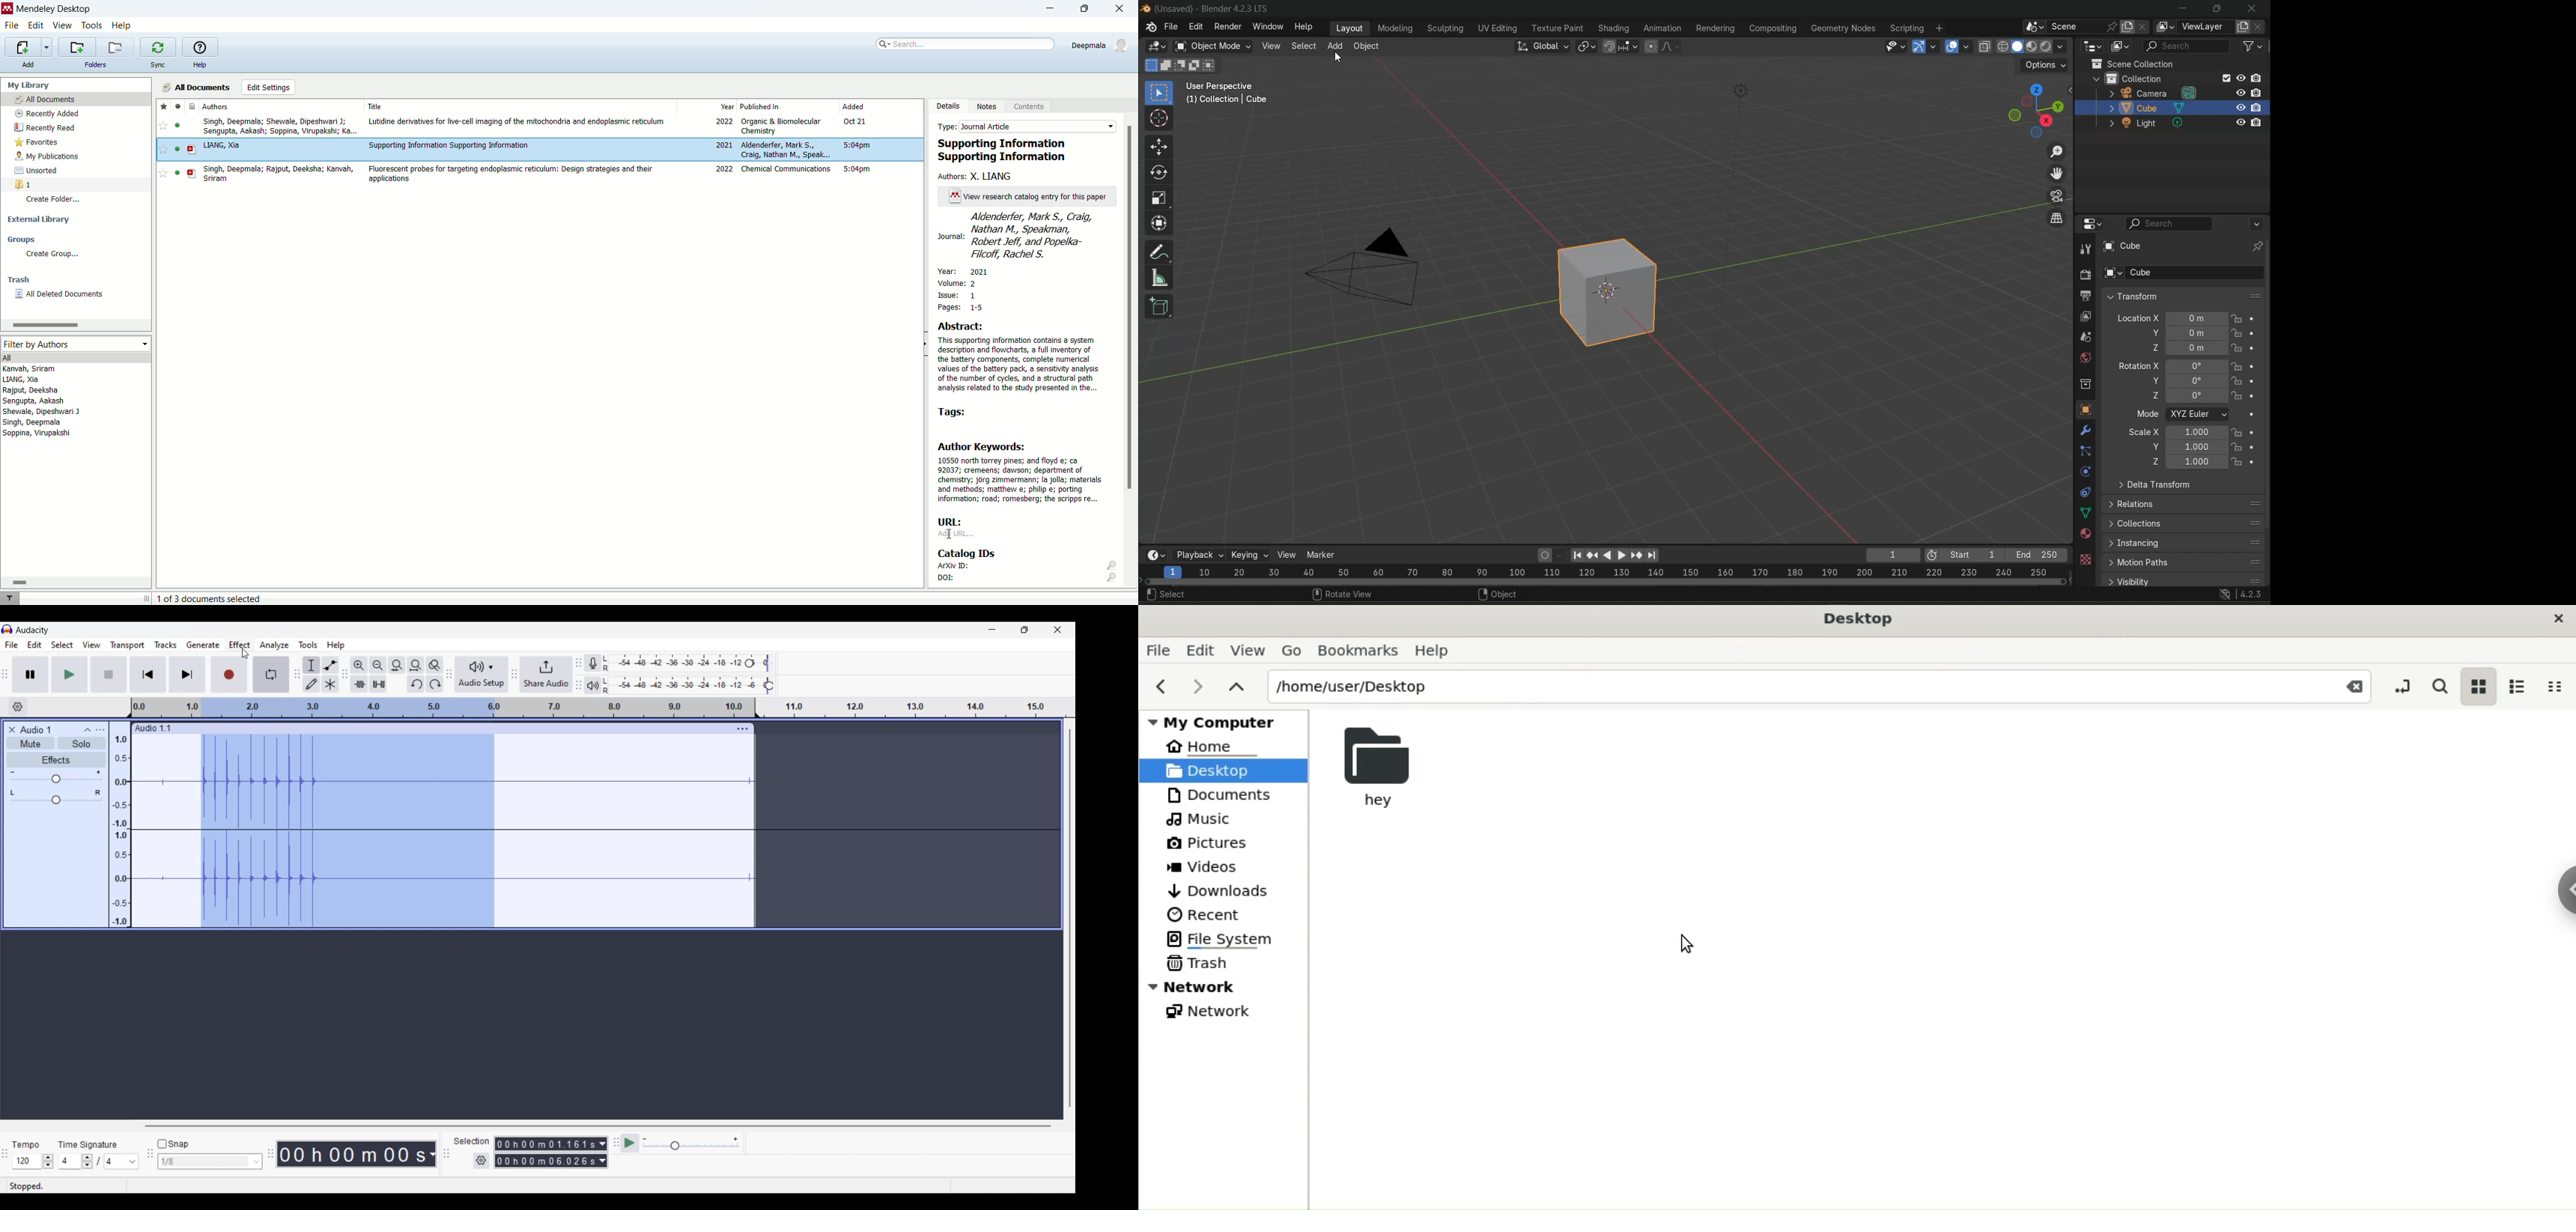  What do you see at coordinates (24, 239) in the screenshot?
I see `groups` at bounding box center [24, 239].